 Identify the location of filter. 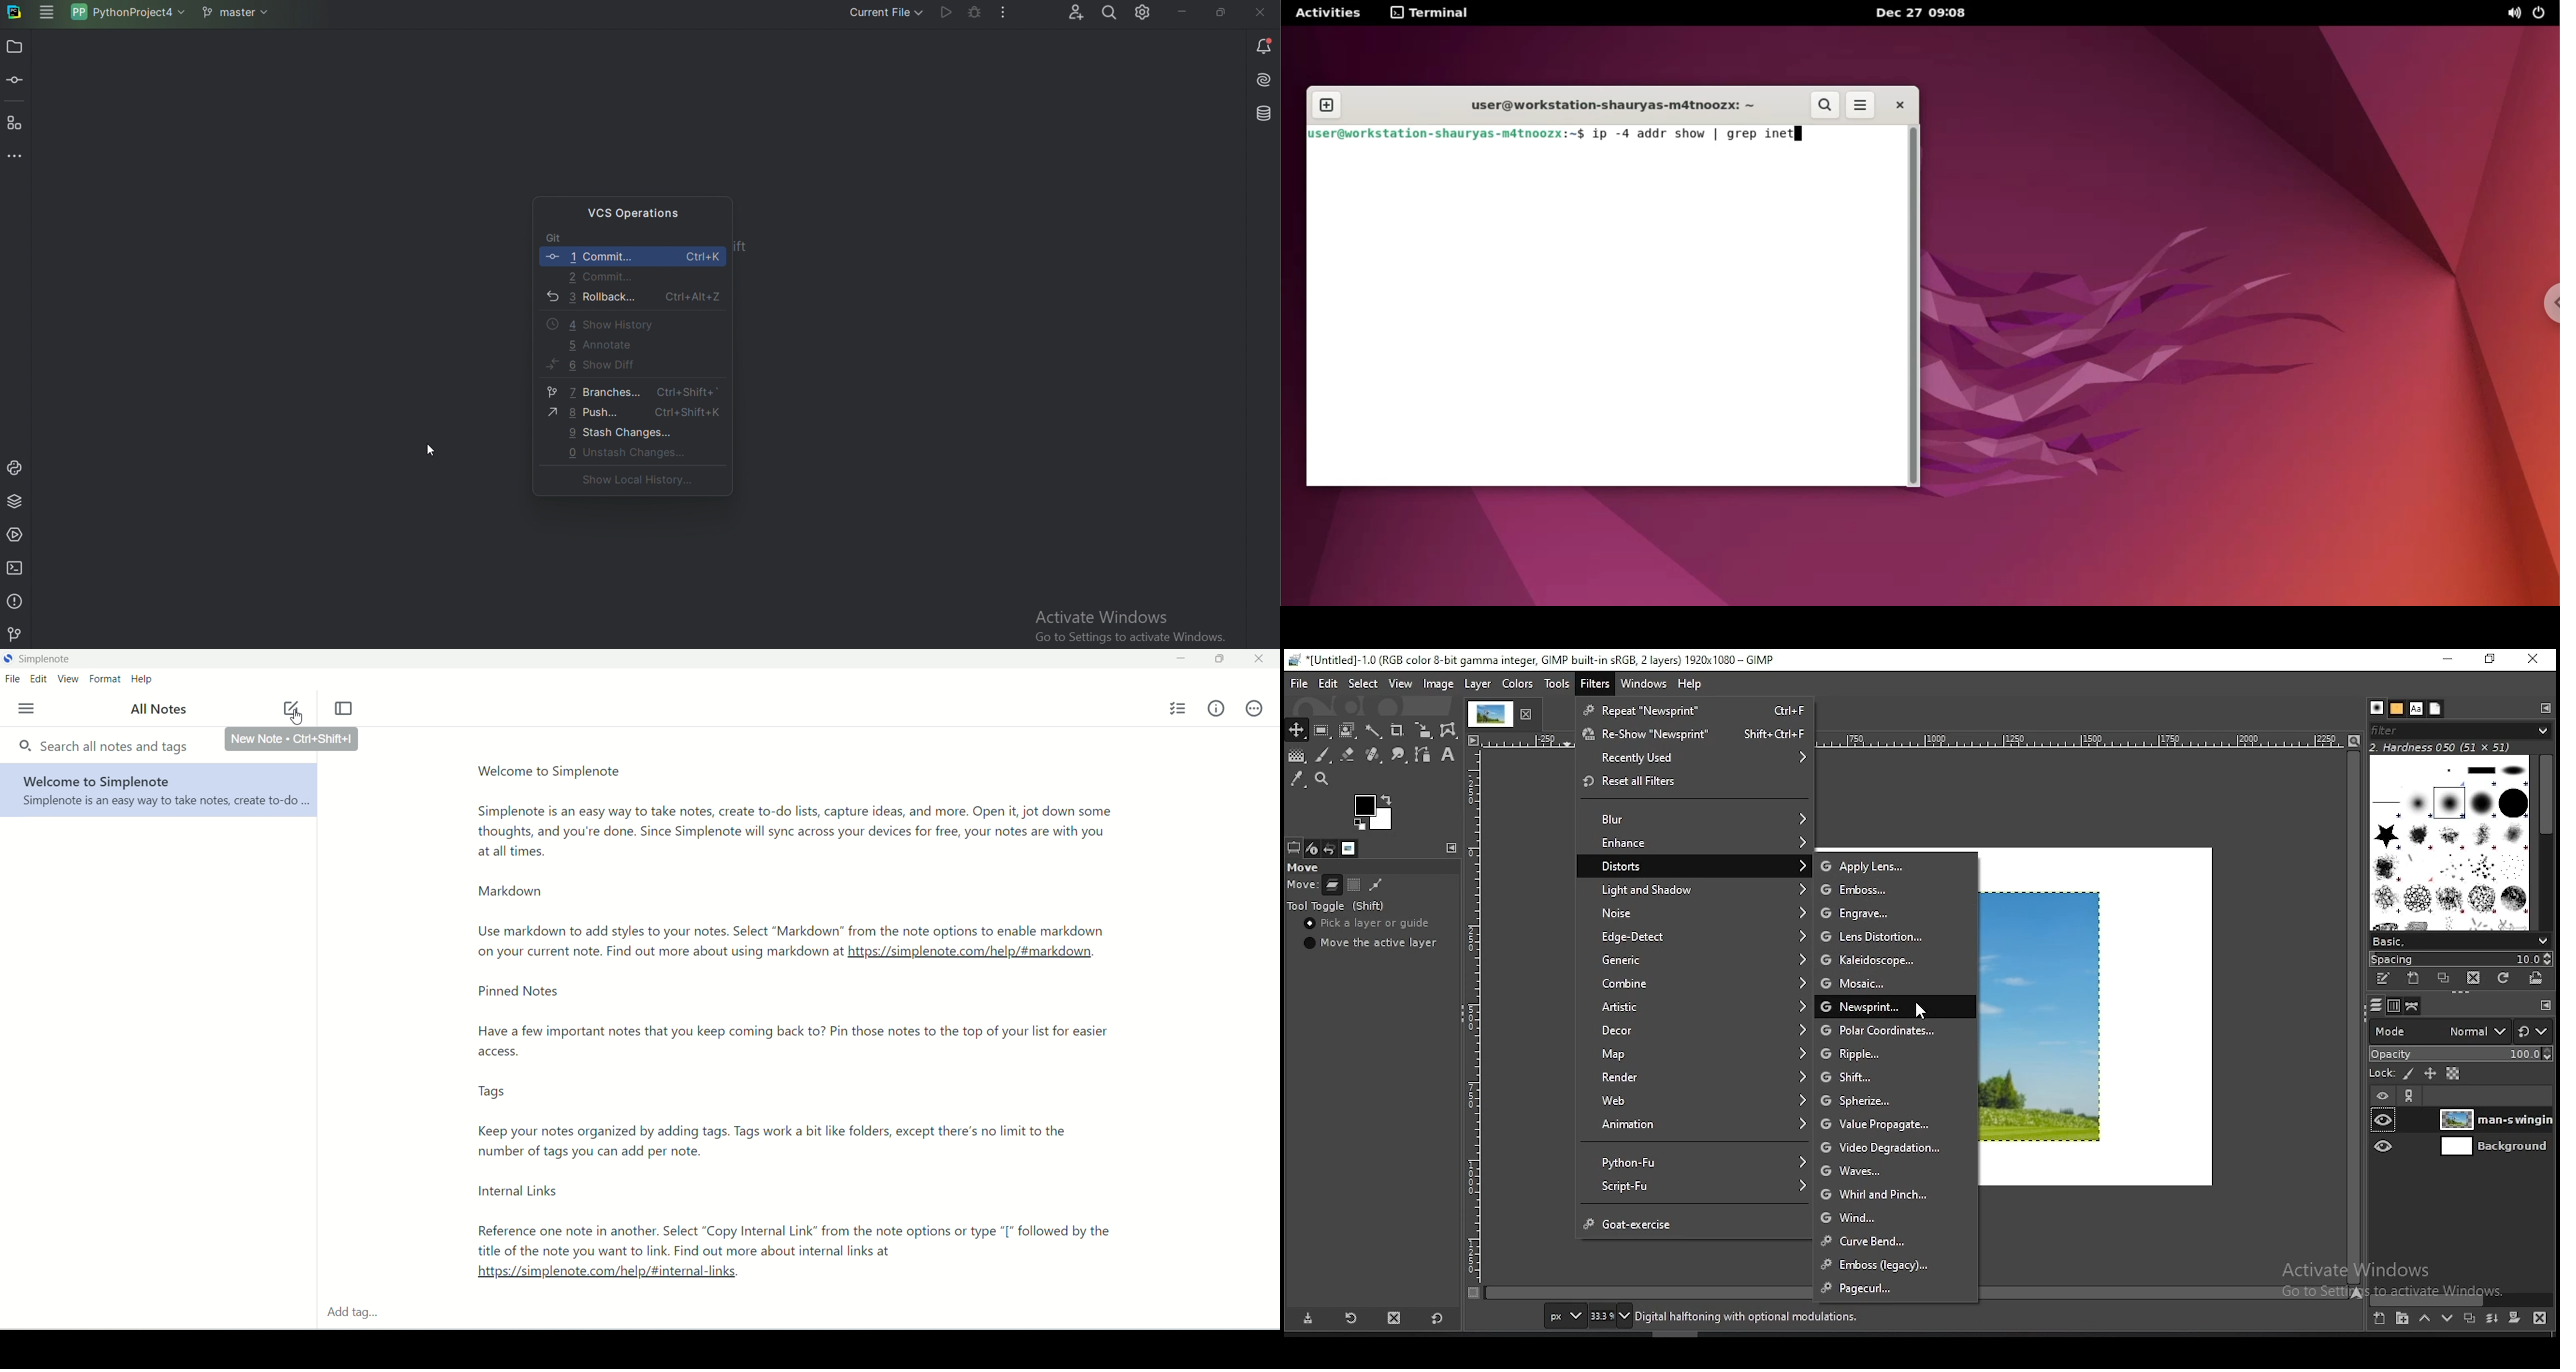
(1594, 682).